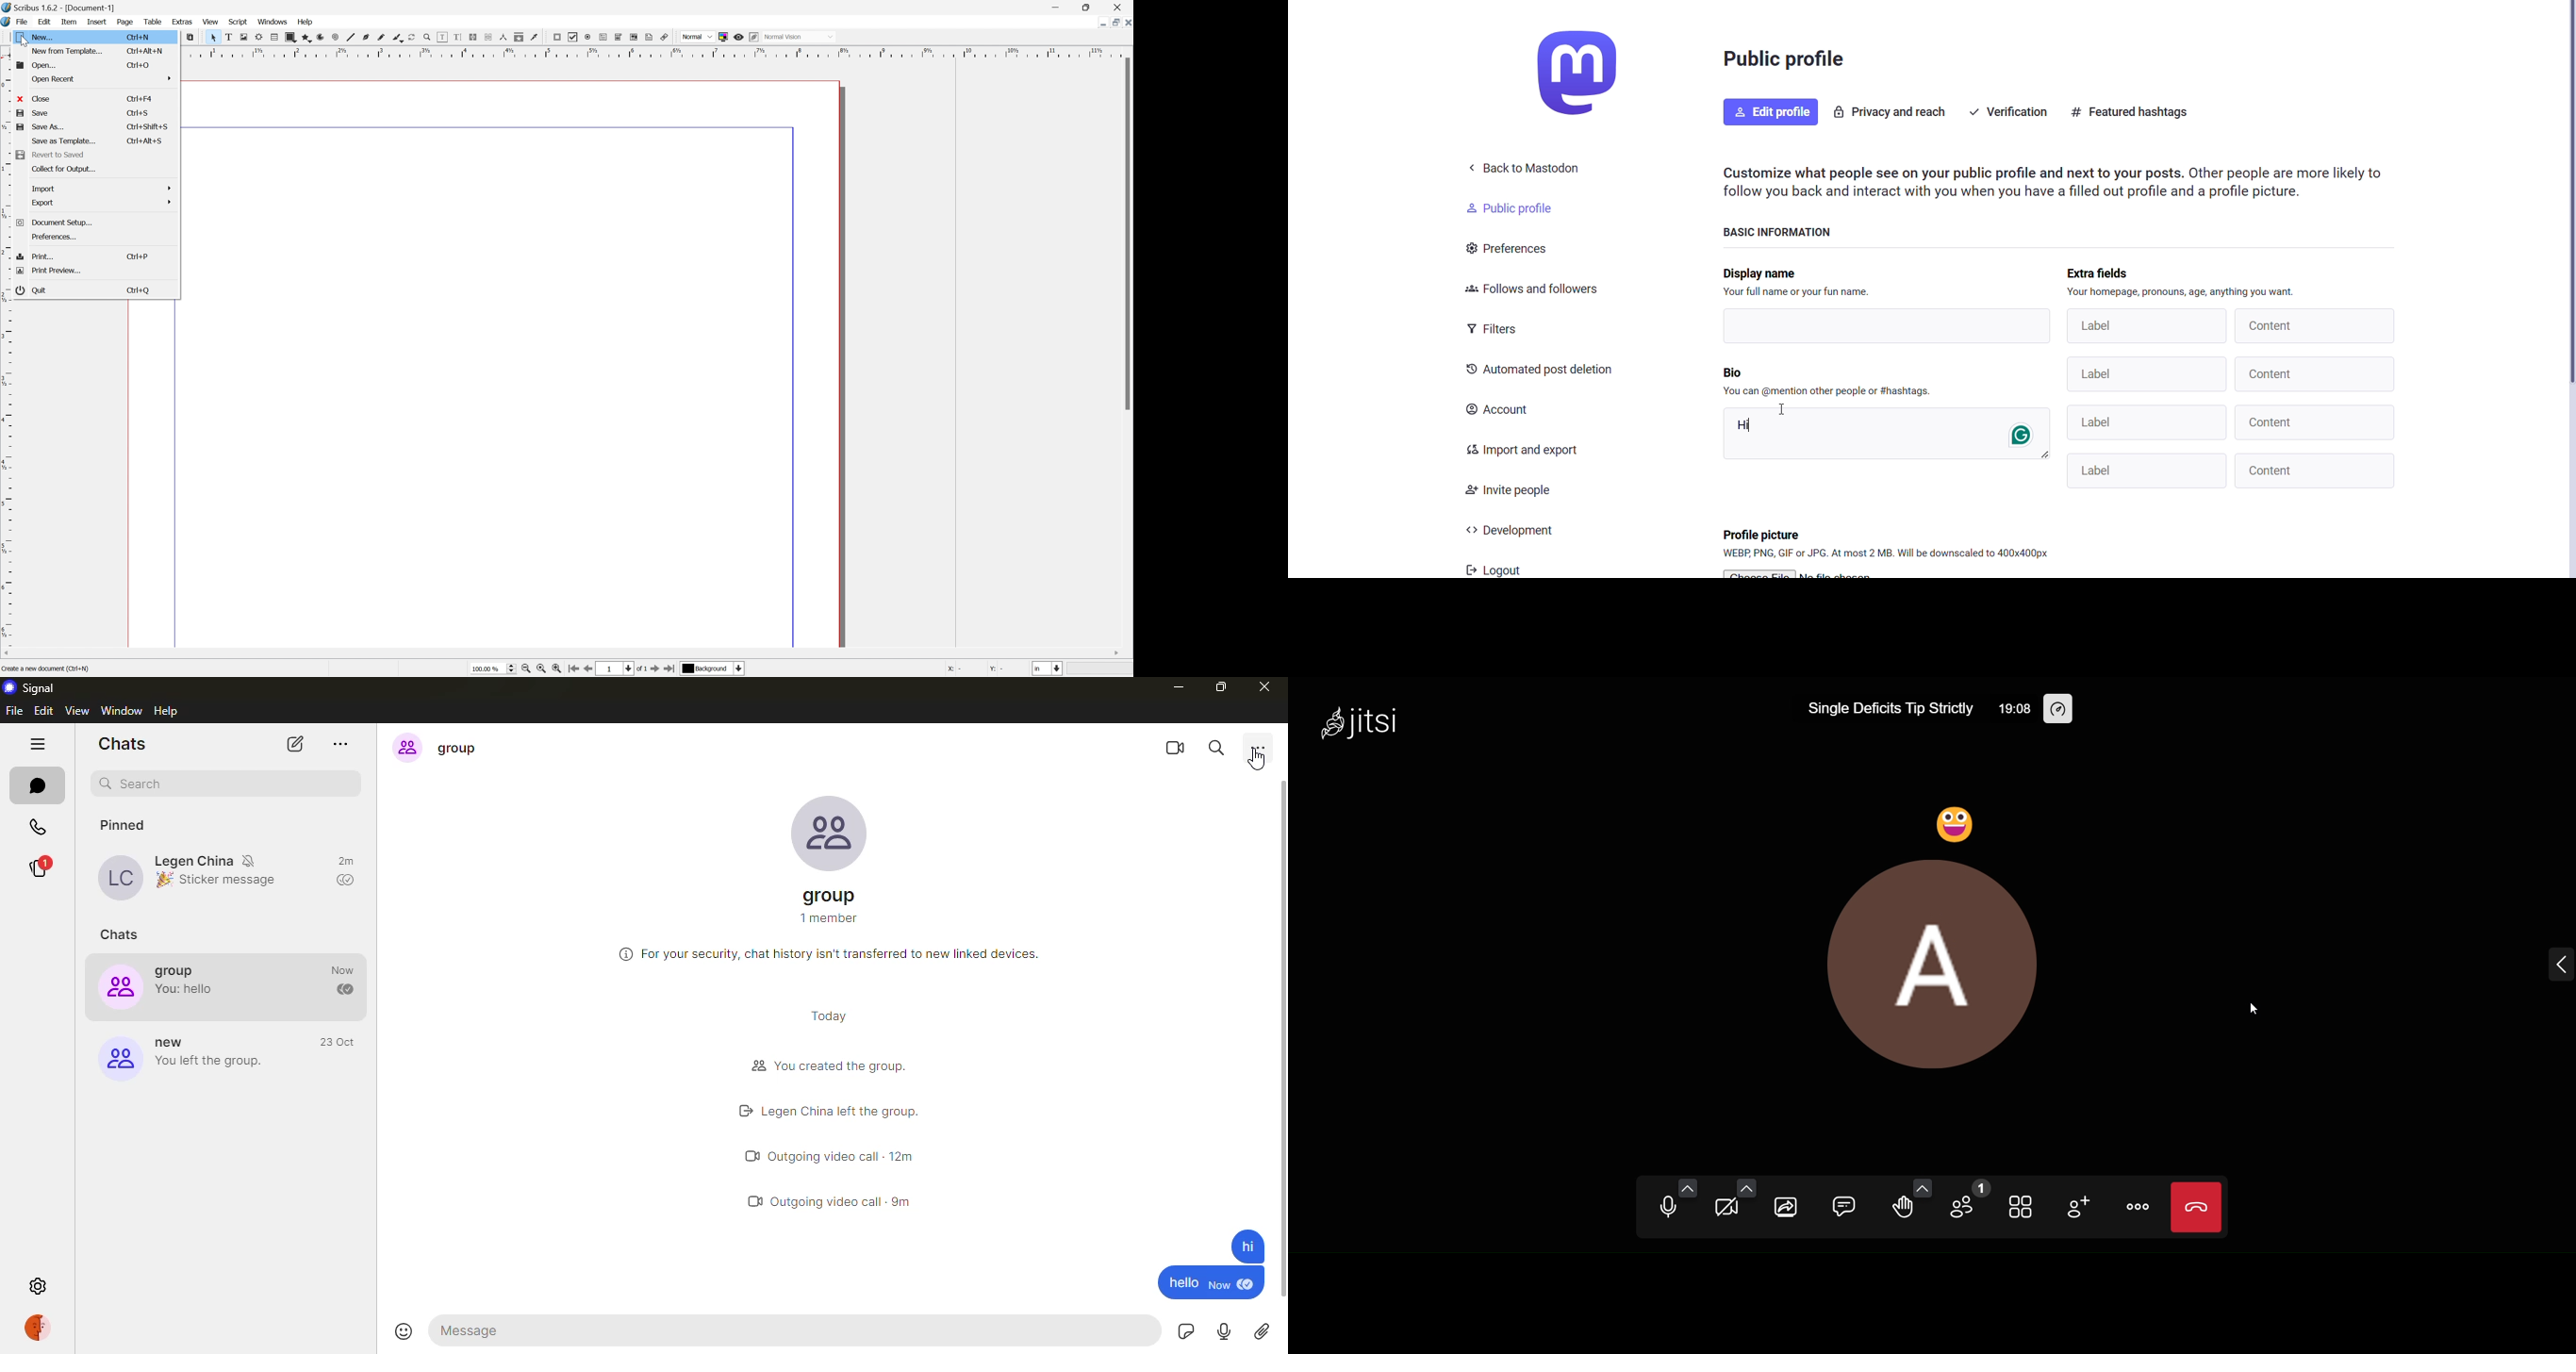  What do you see at coordinates (273, 23) in the screenshot?
I see `Windows` at bounding box center [273, 23].